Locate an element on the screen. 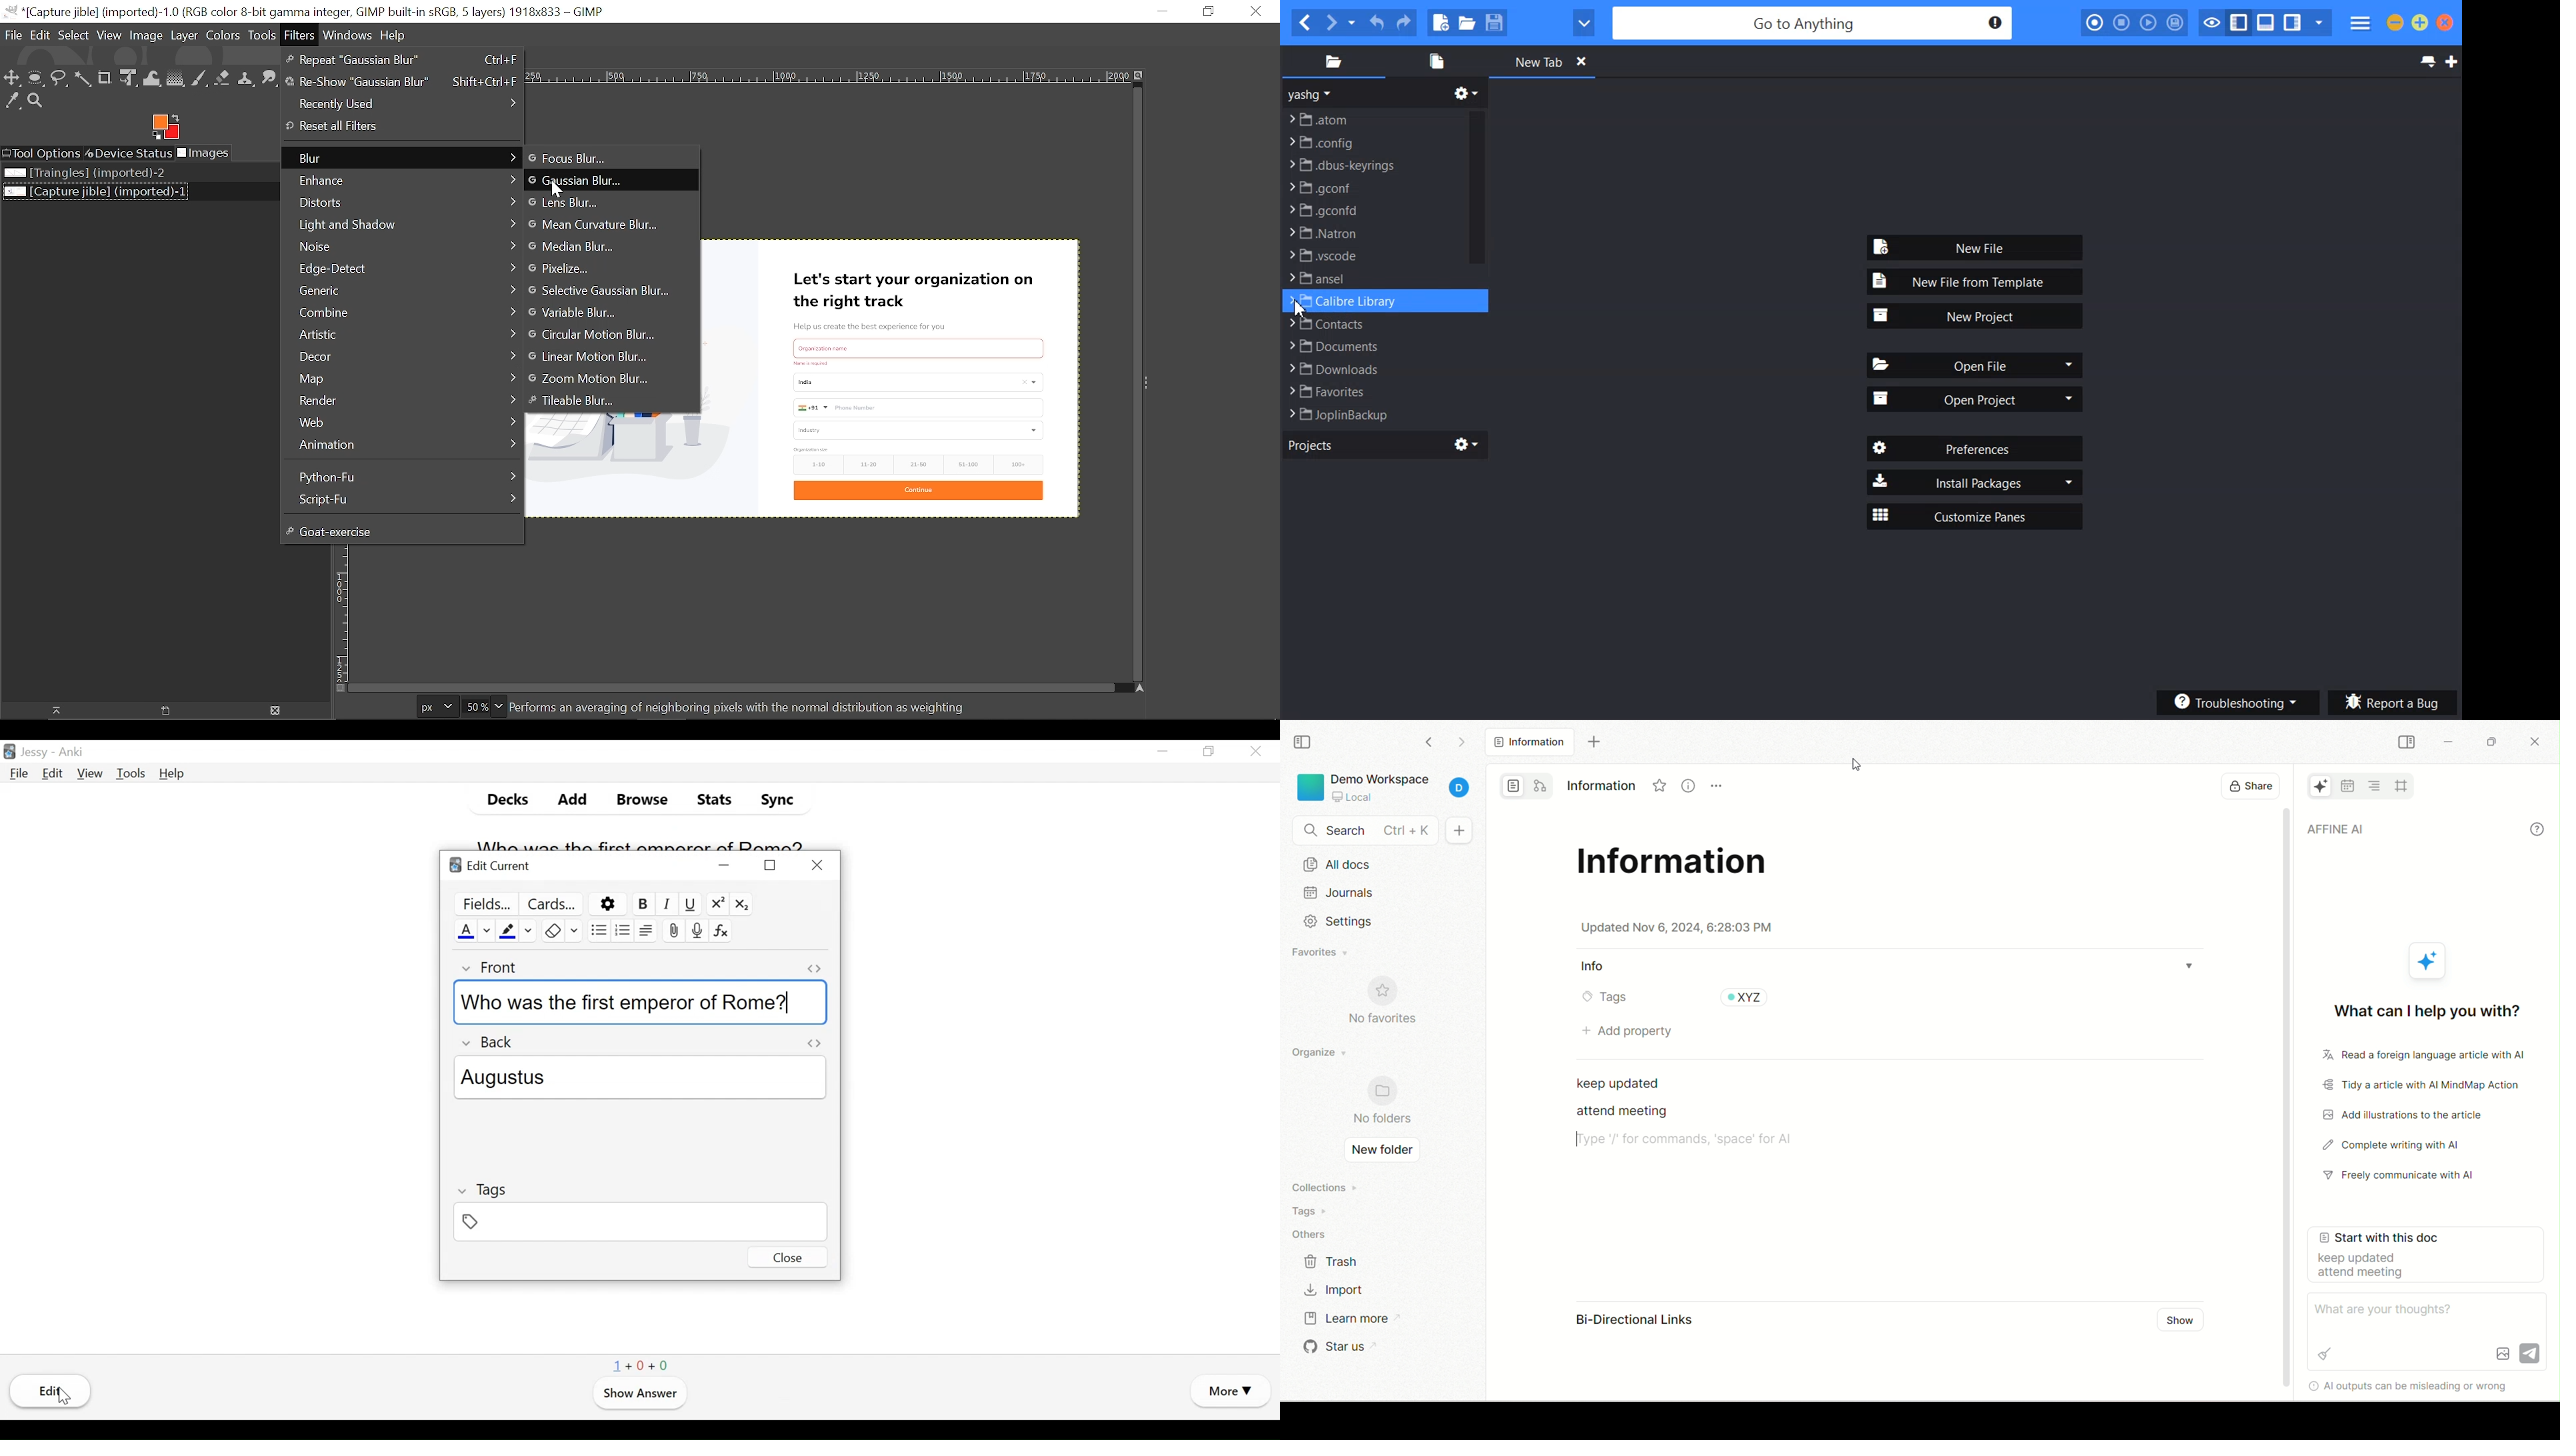  Superscript is located at coordinates (717, 903).